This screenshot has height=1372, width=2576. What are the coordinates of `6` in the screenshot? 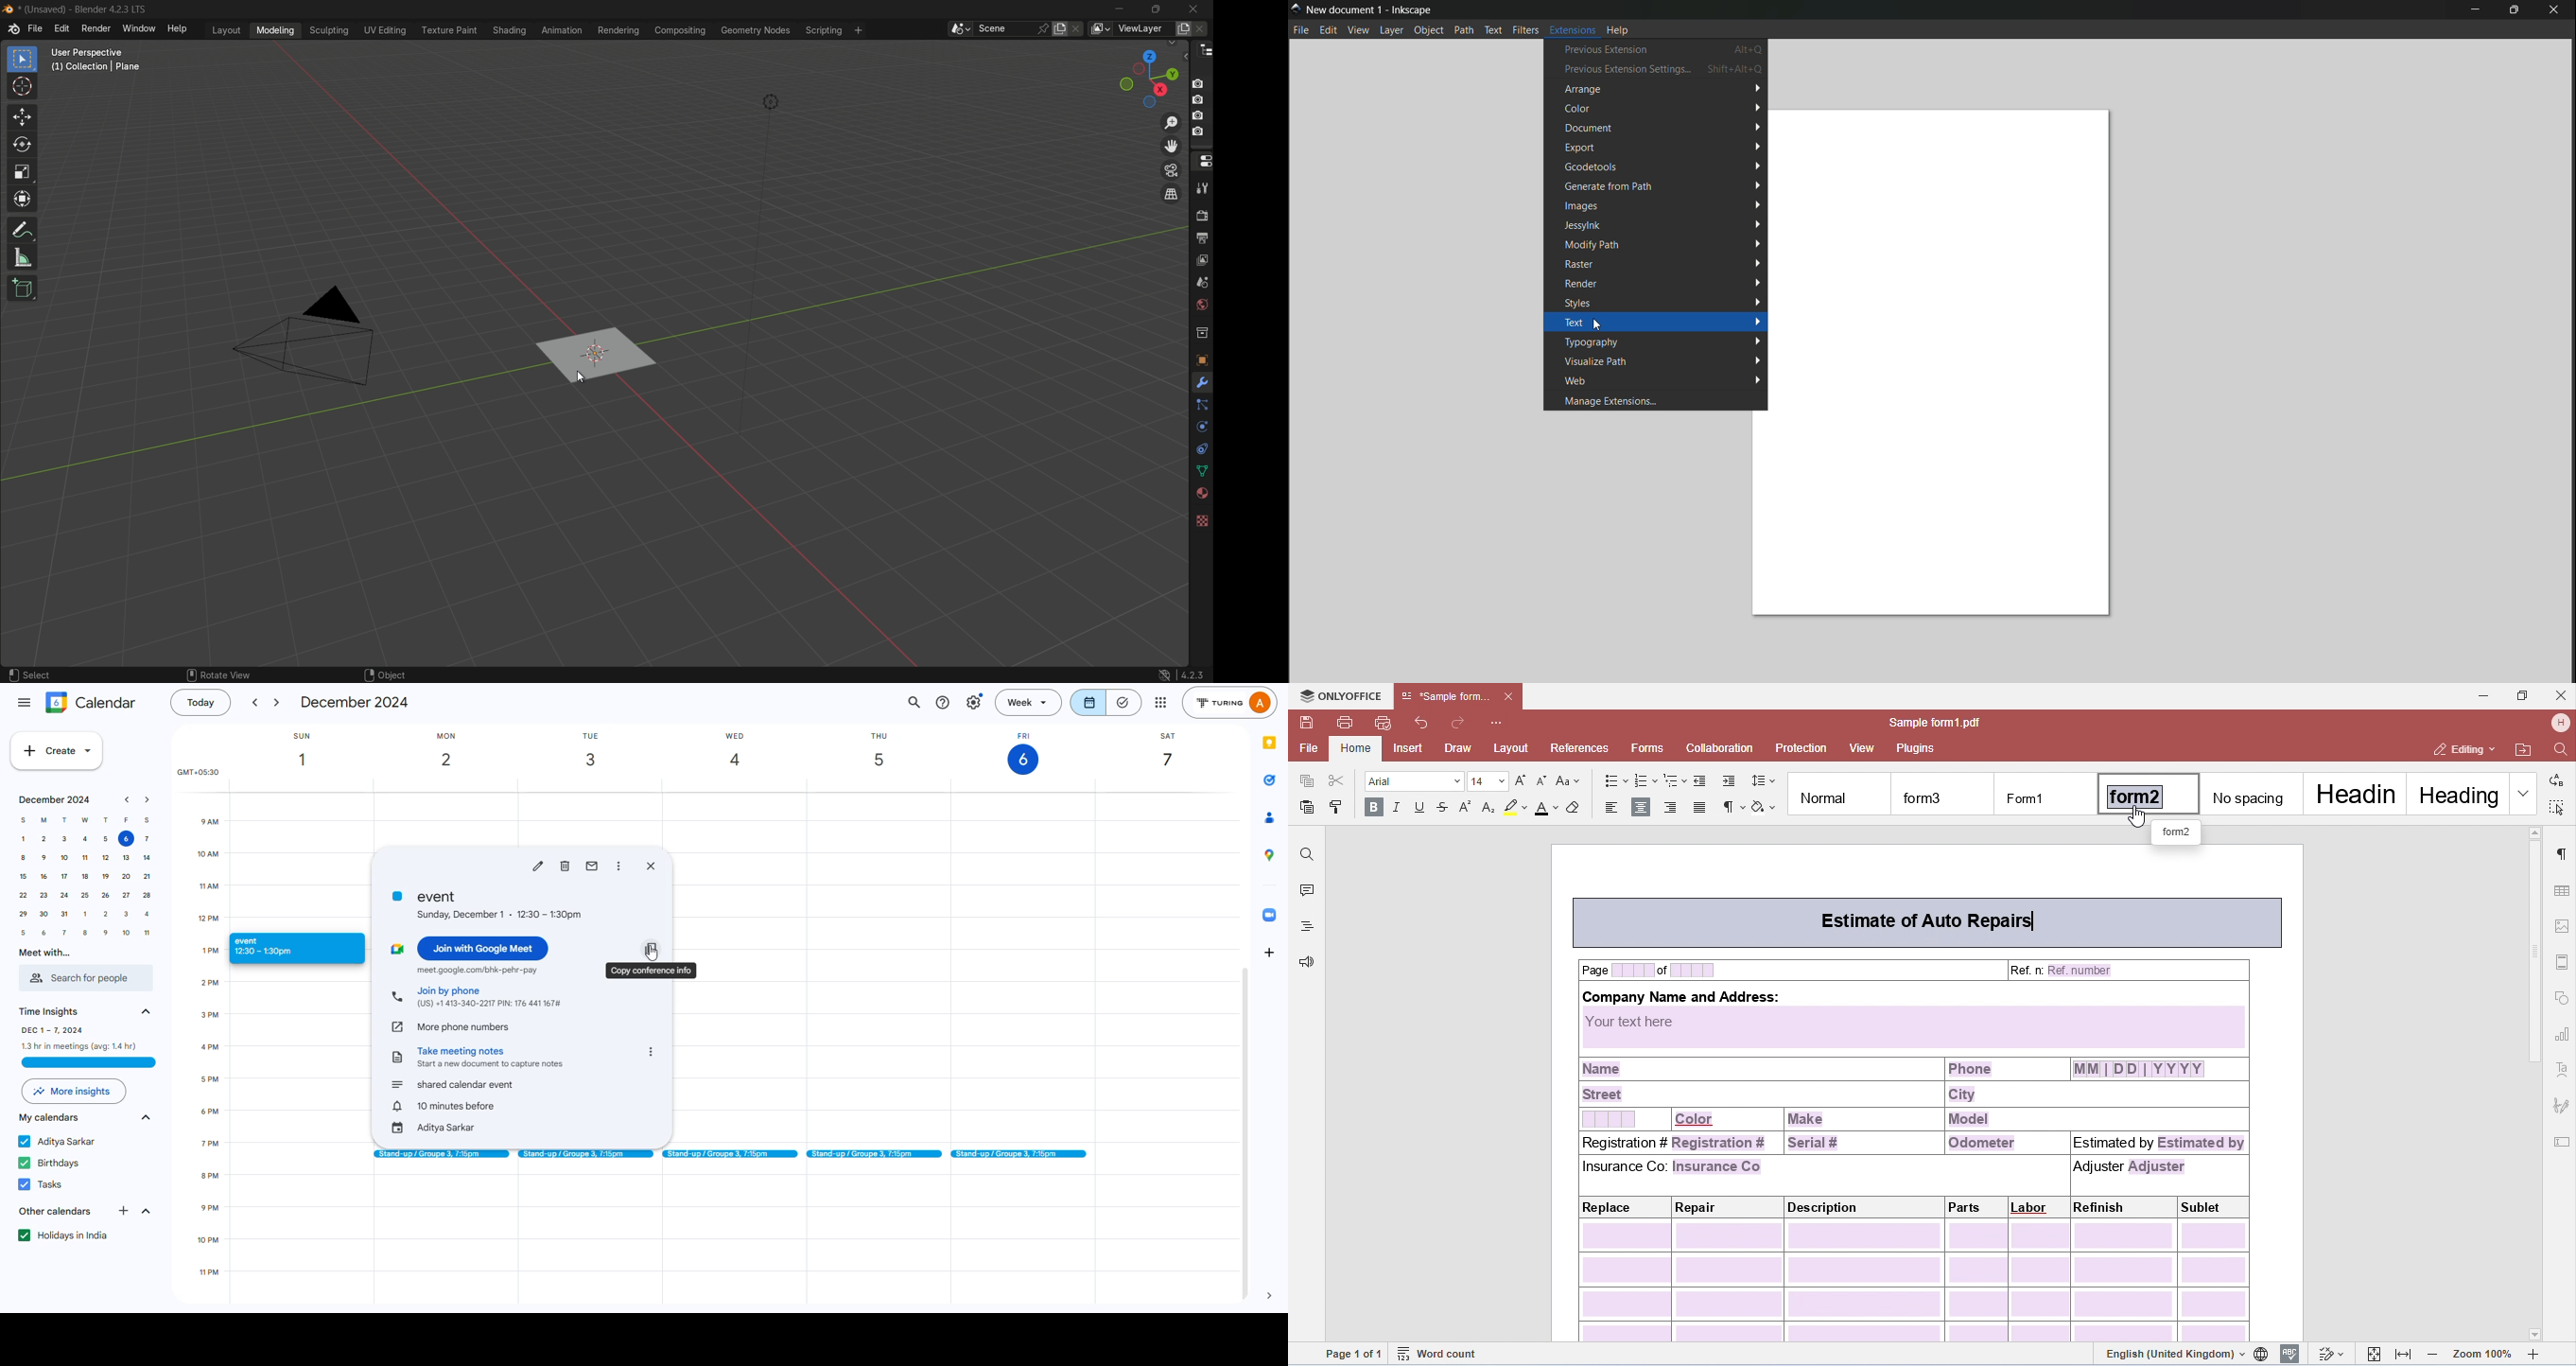 It's located at (125, 840).